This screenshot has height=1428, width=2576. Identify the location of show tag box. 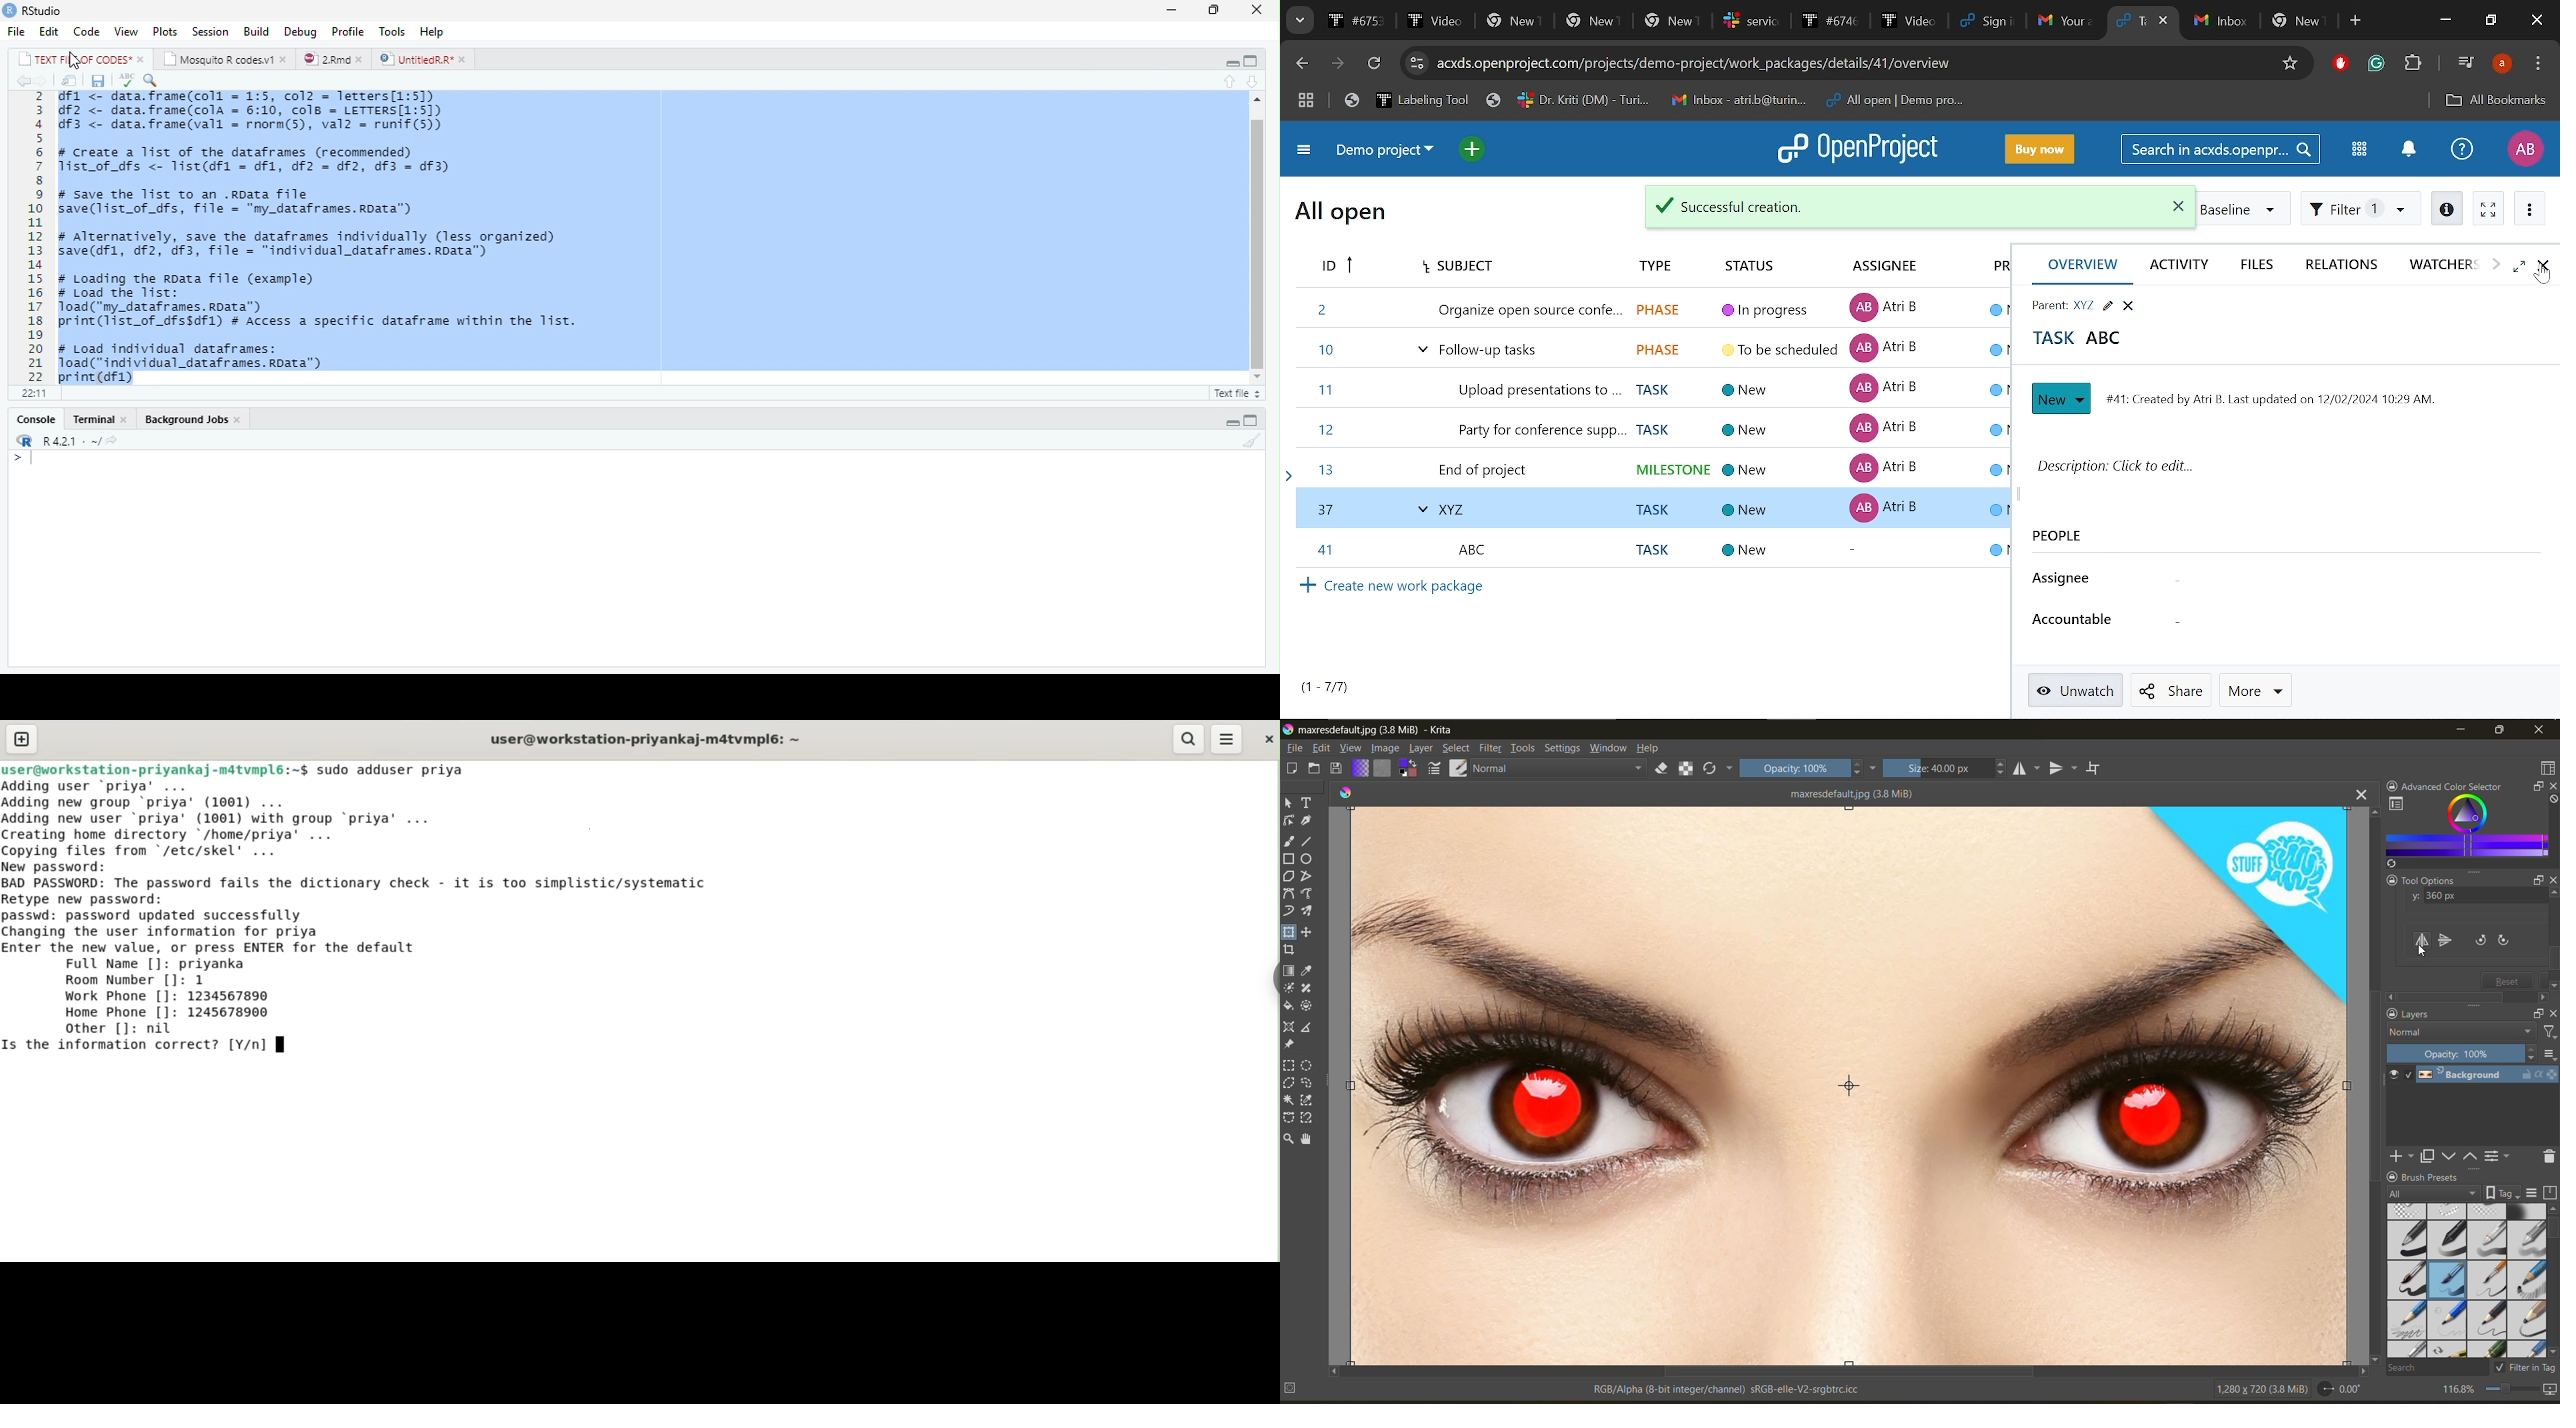
(2503, 1193).